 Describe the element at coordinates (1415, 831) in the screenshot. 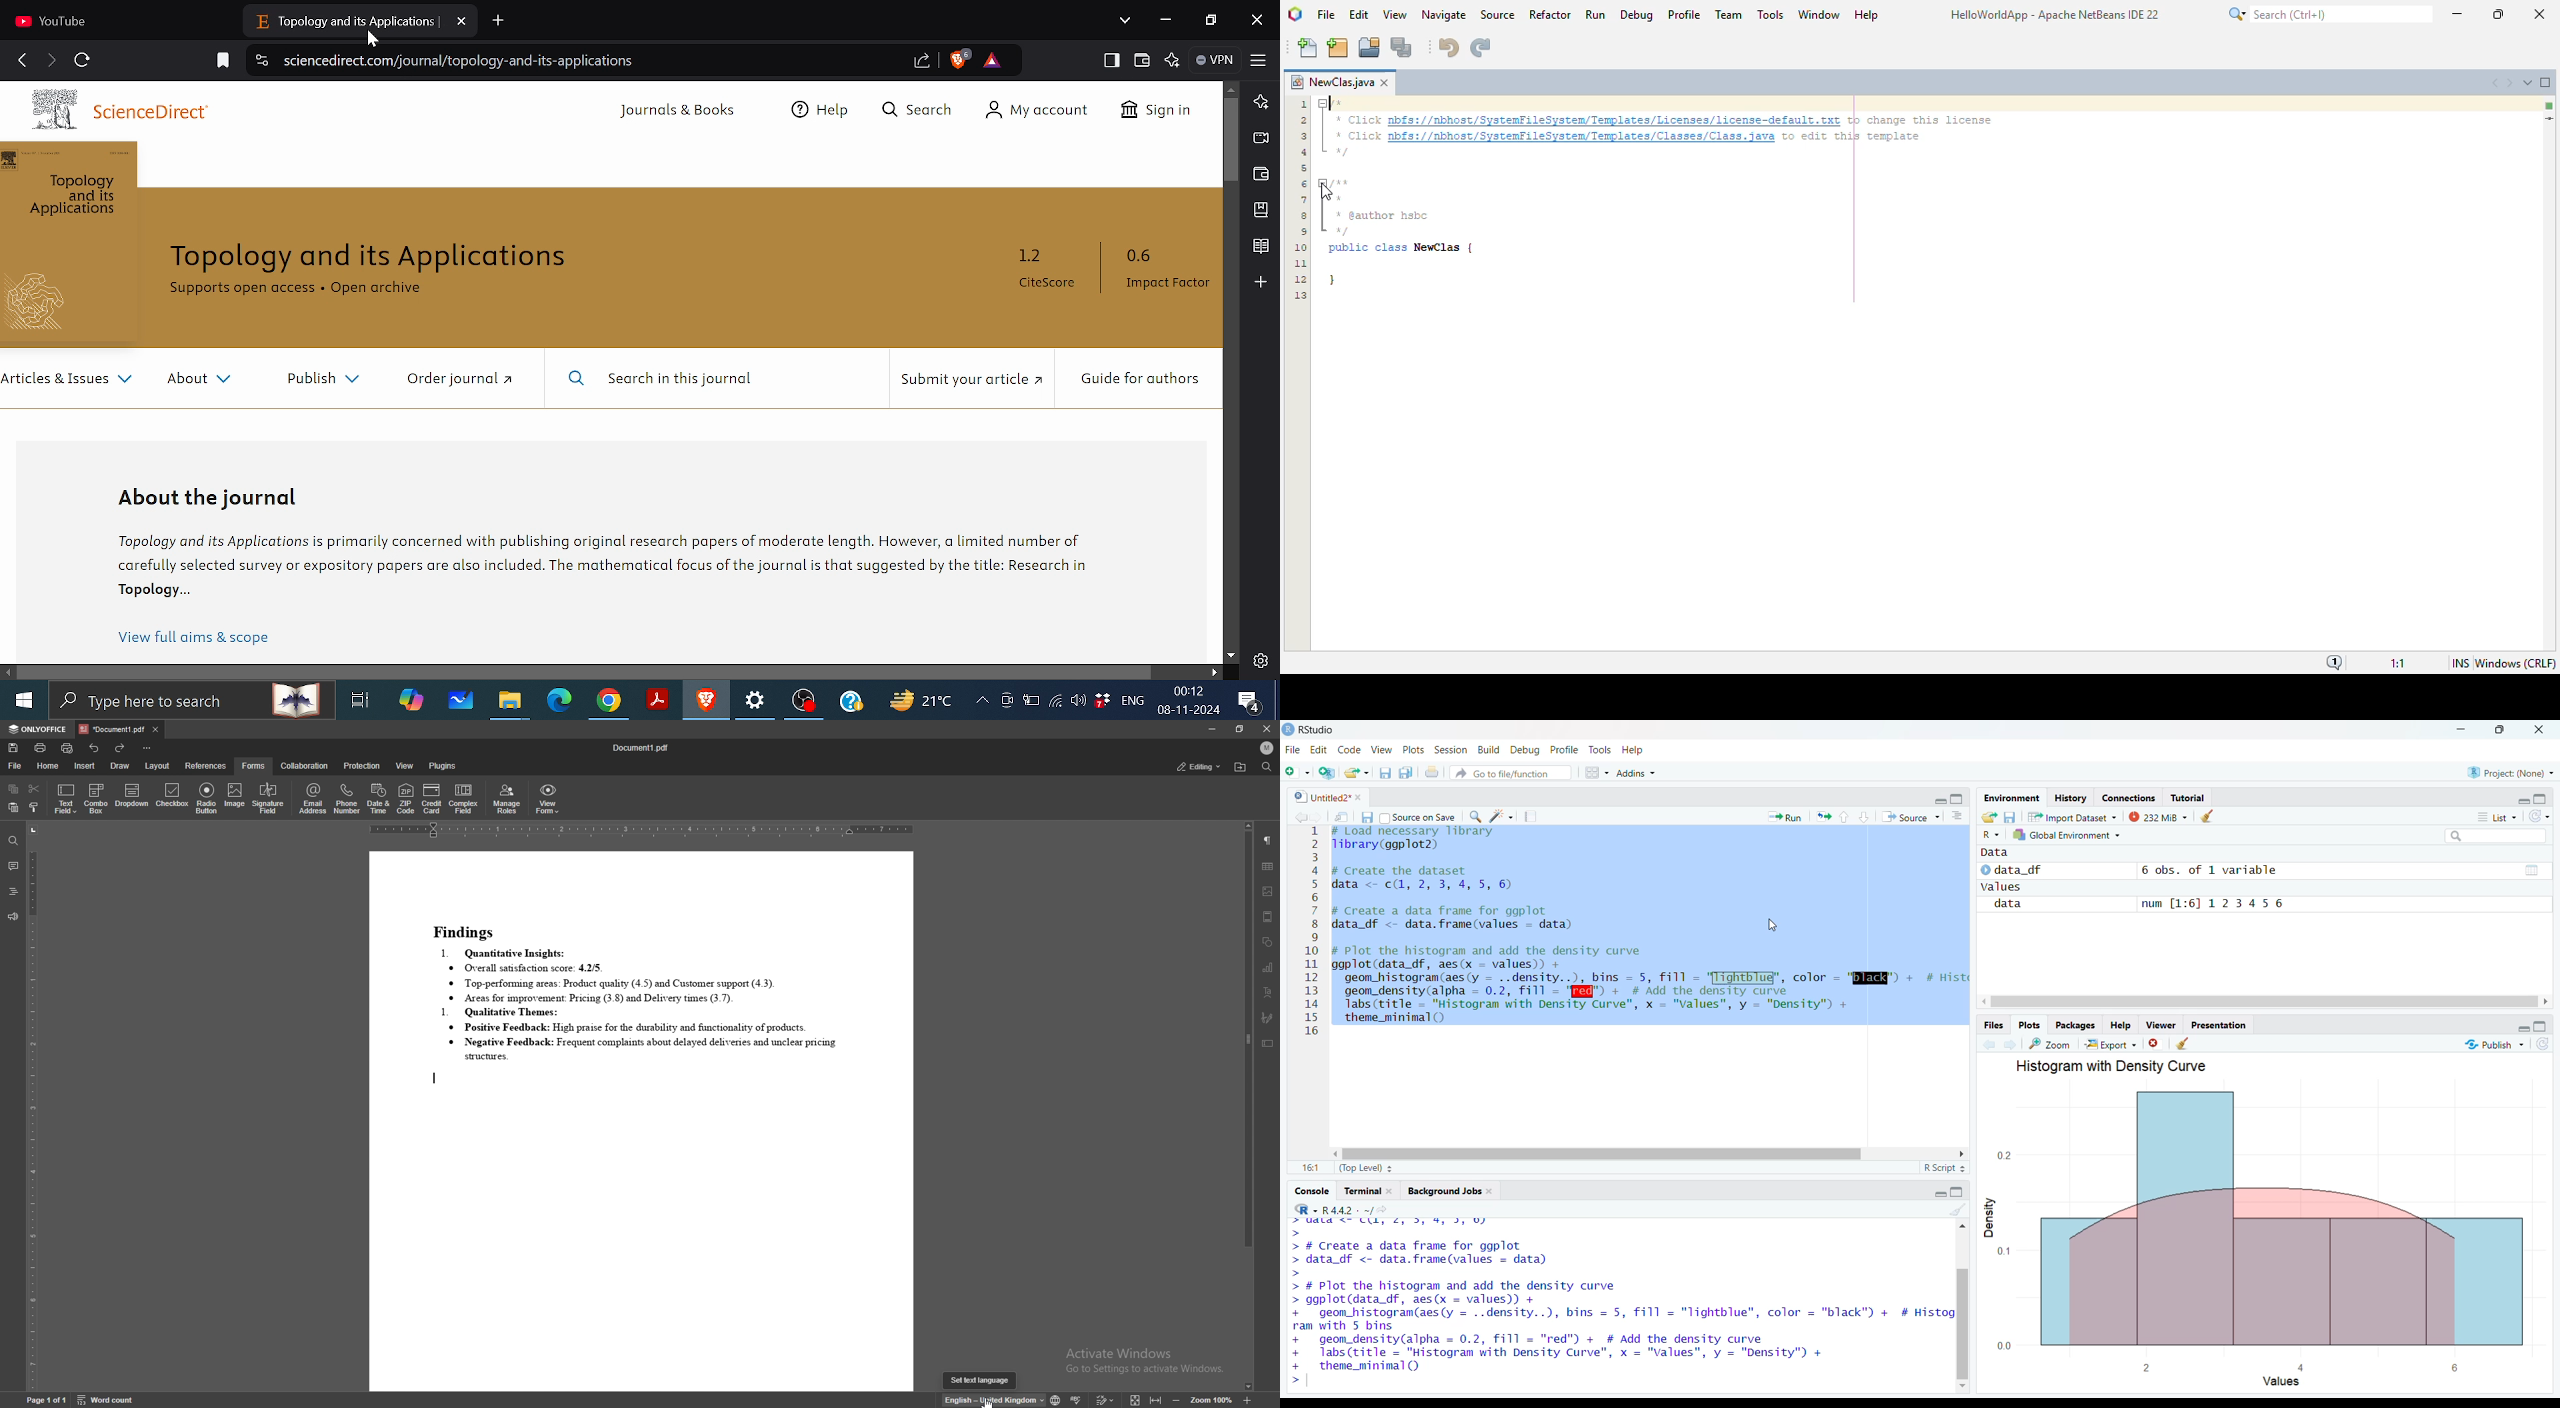

I see `#Load necessary library` at that location.